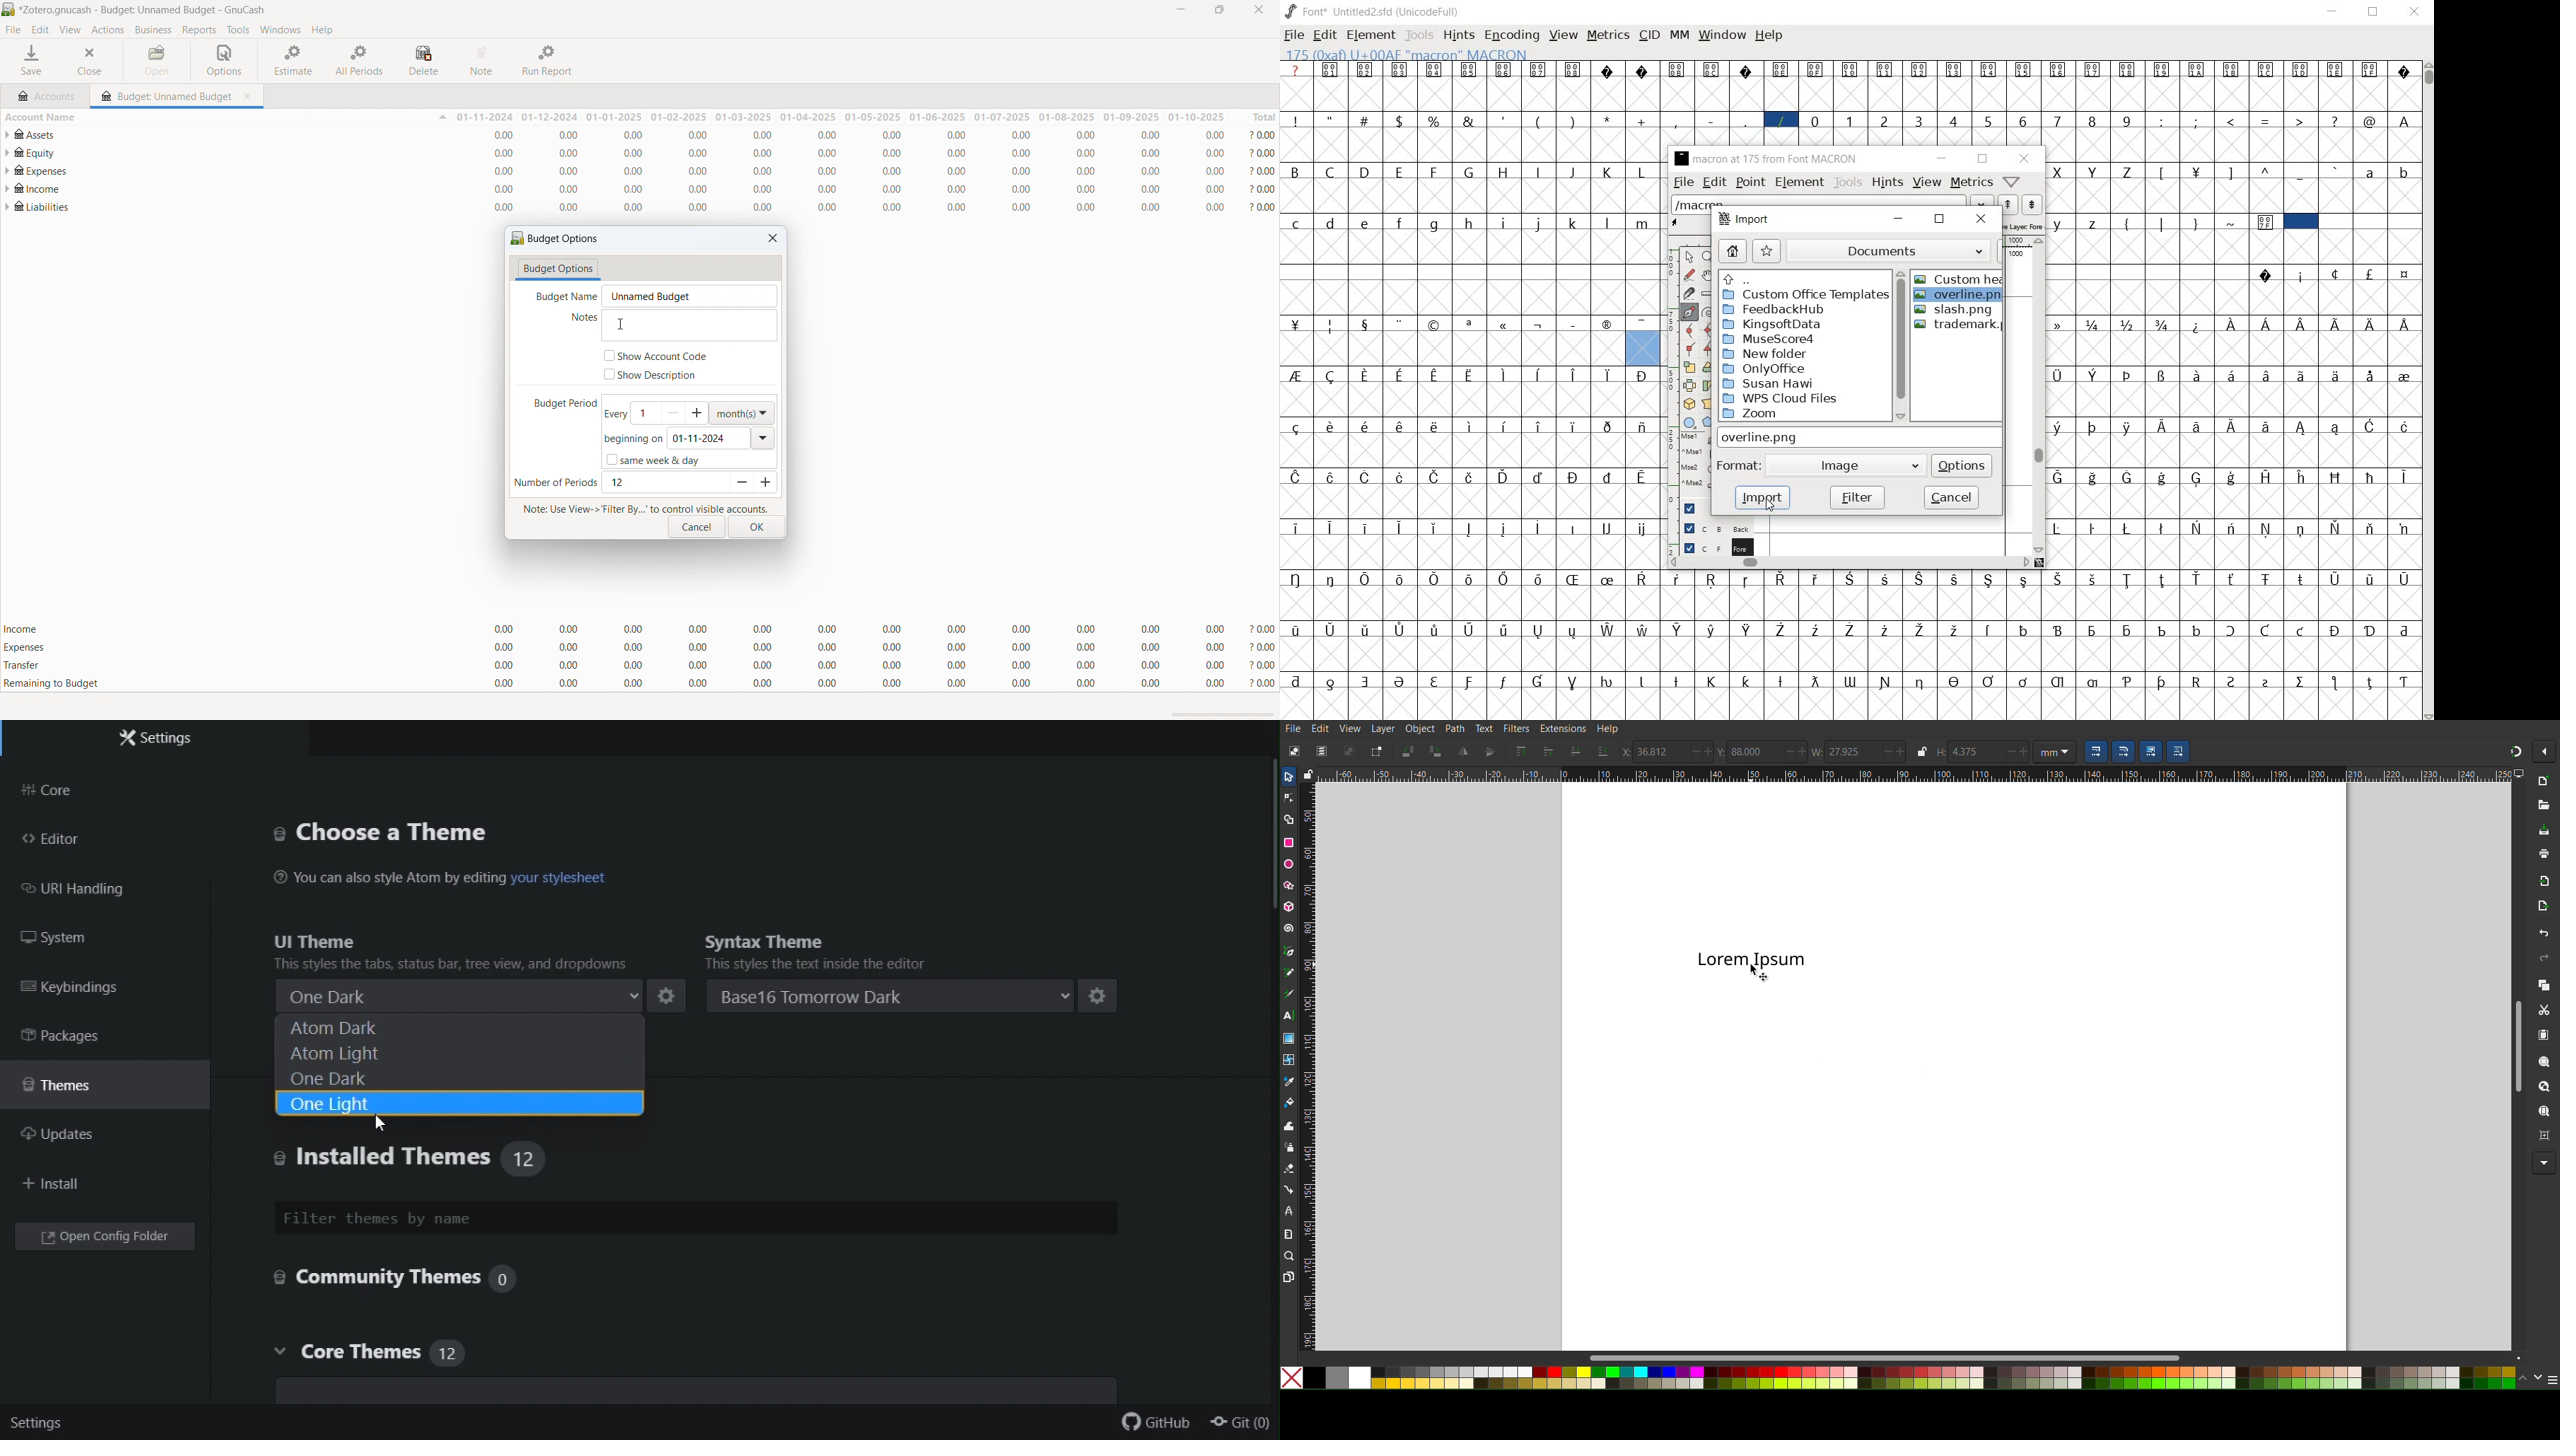 This screenshot has height=1456, width=2576. I want to click on cursor, so click(1763, 973).